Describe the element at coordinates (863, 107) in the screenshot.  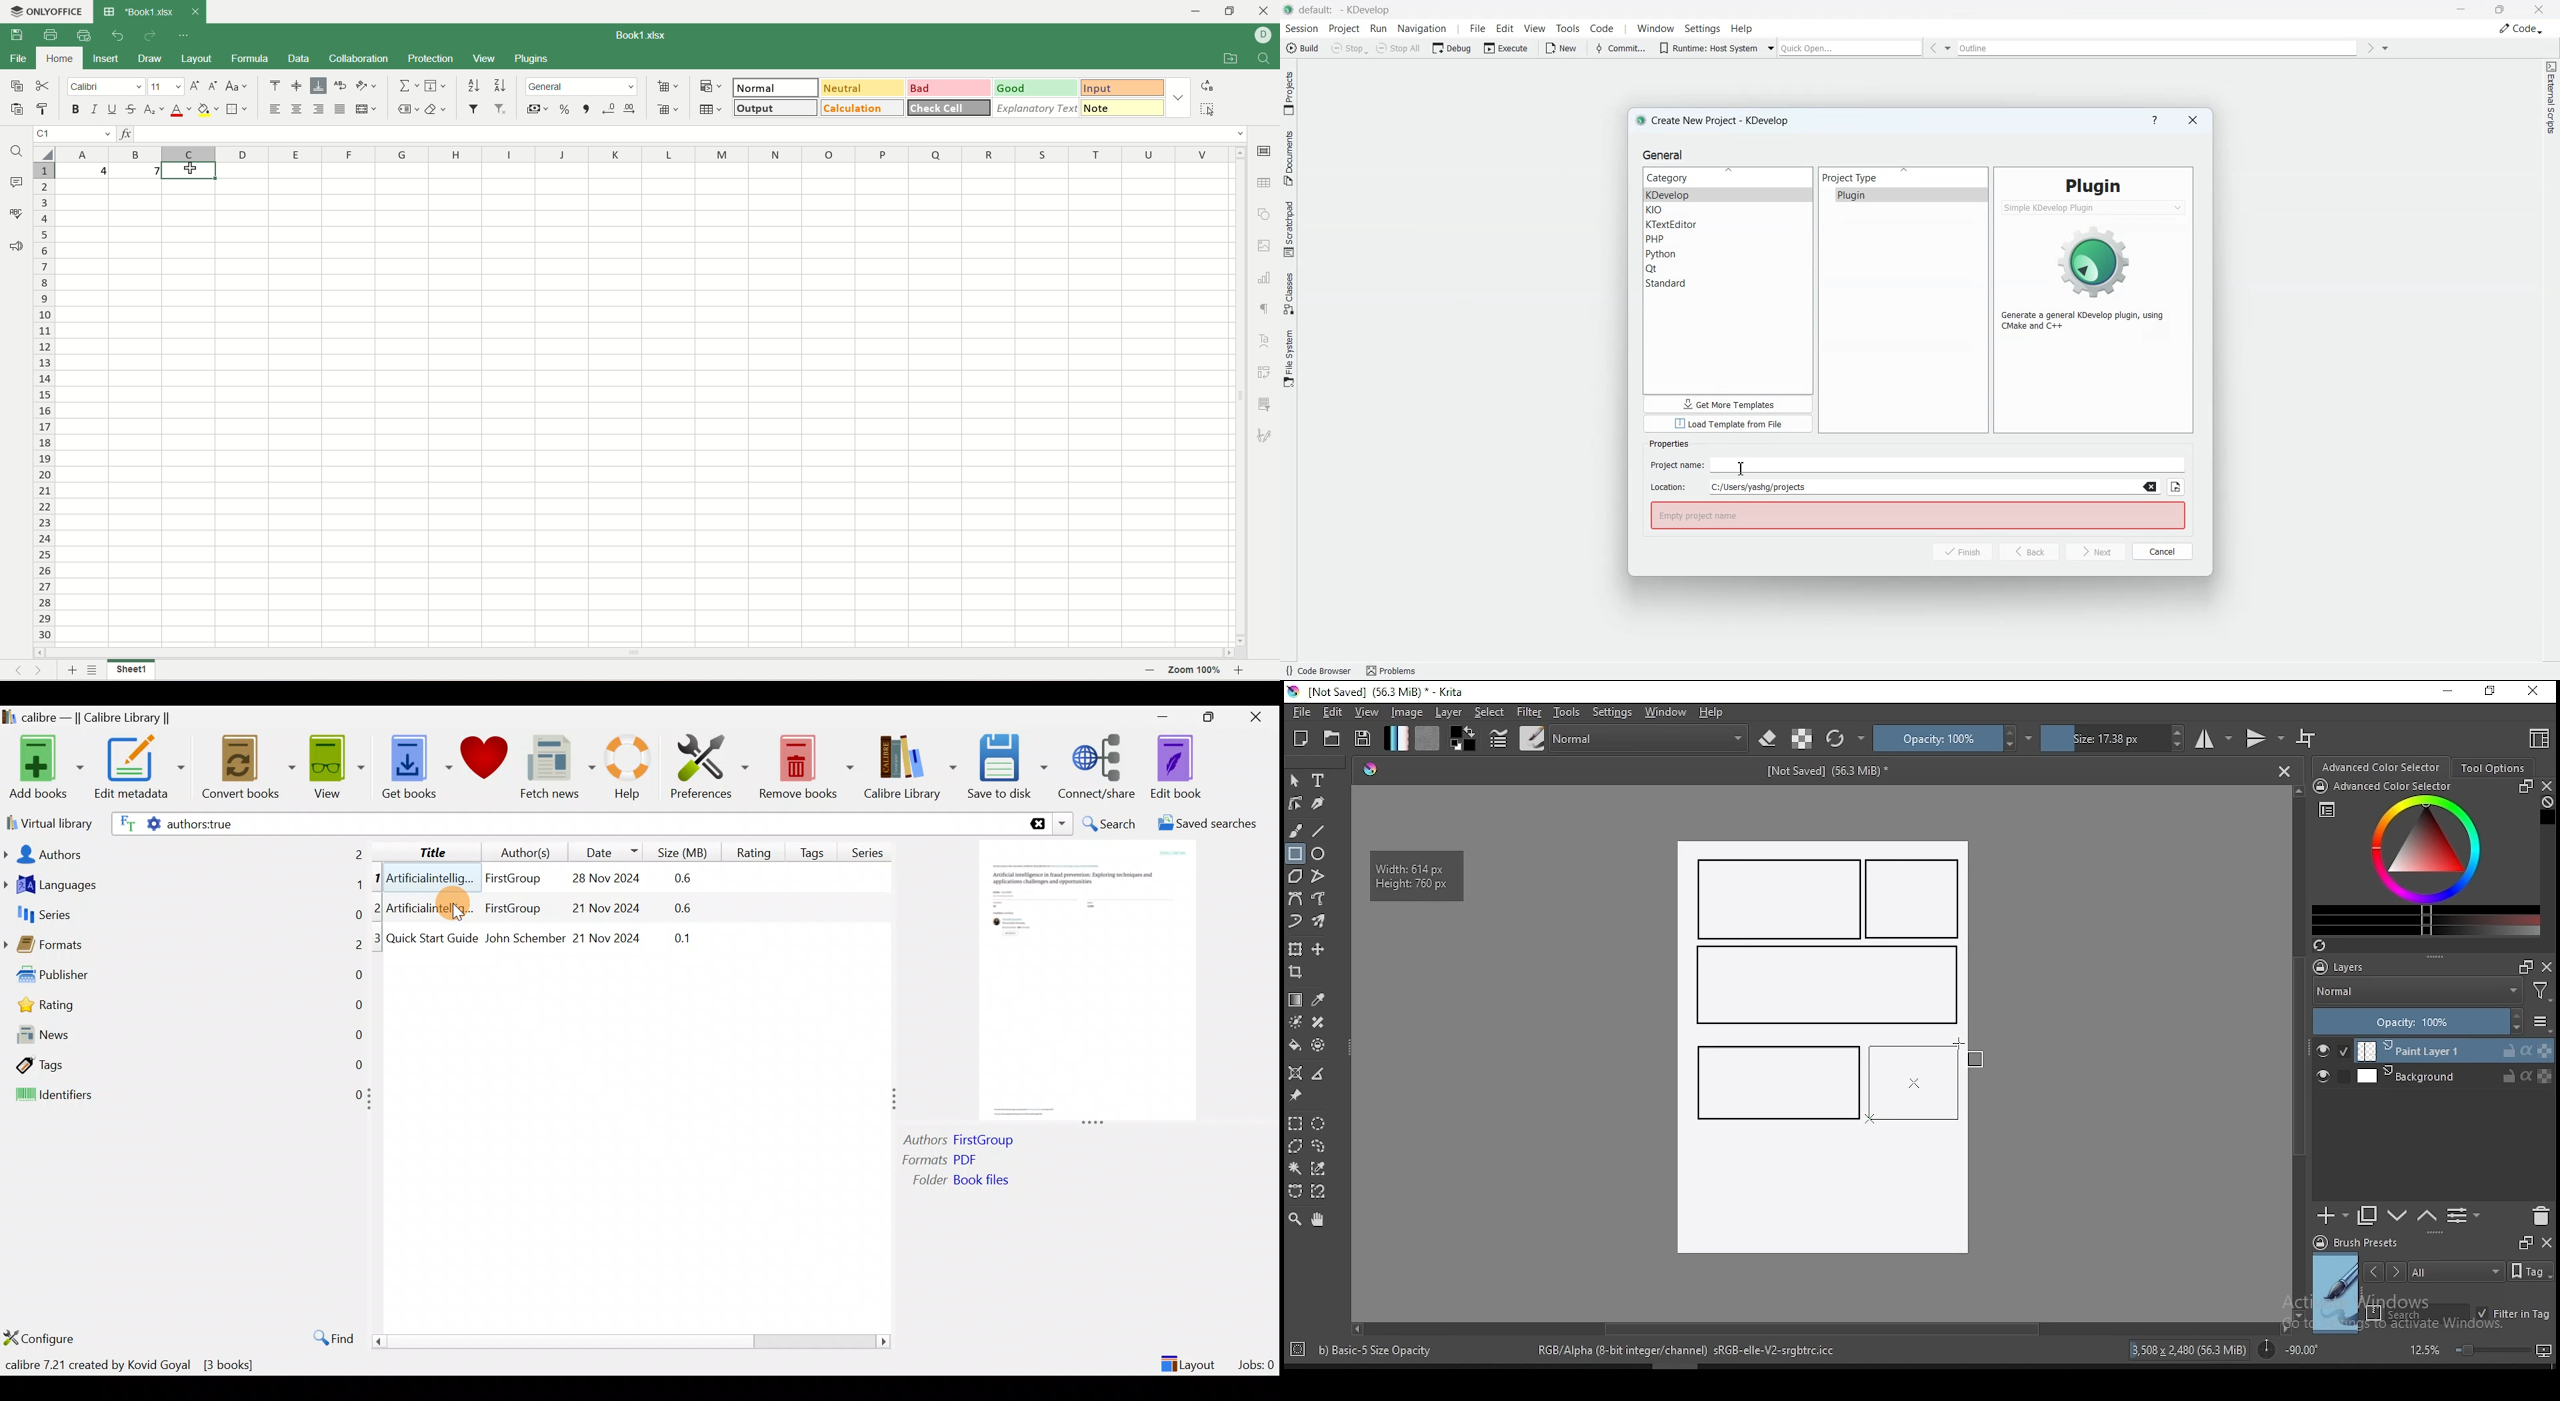
I see `calculation` at that location.